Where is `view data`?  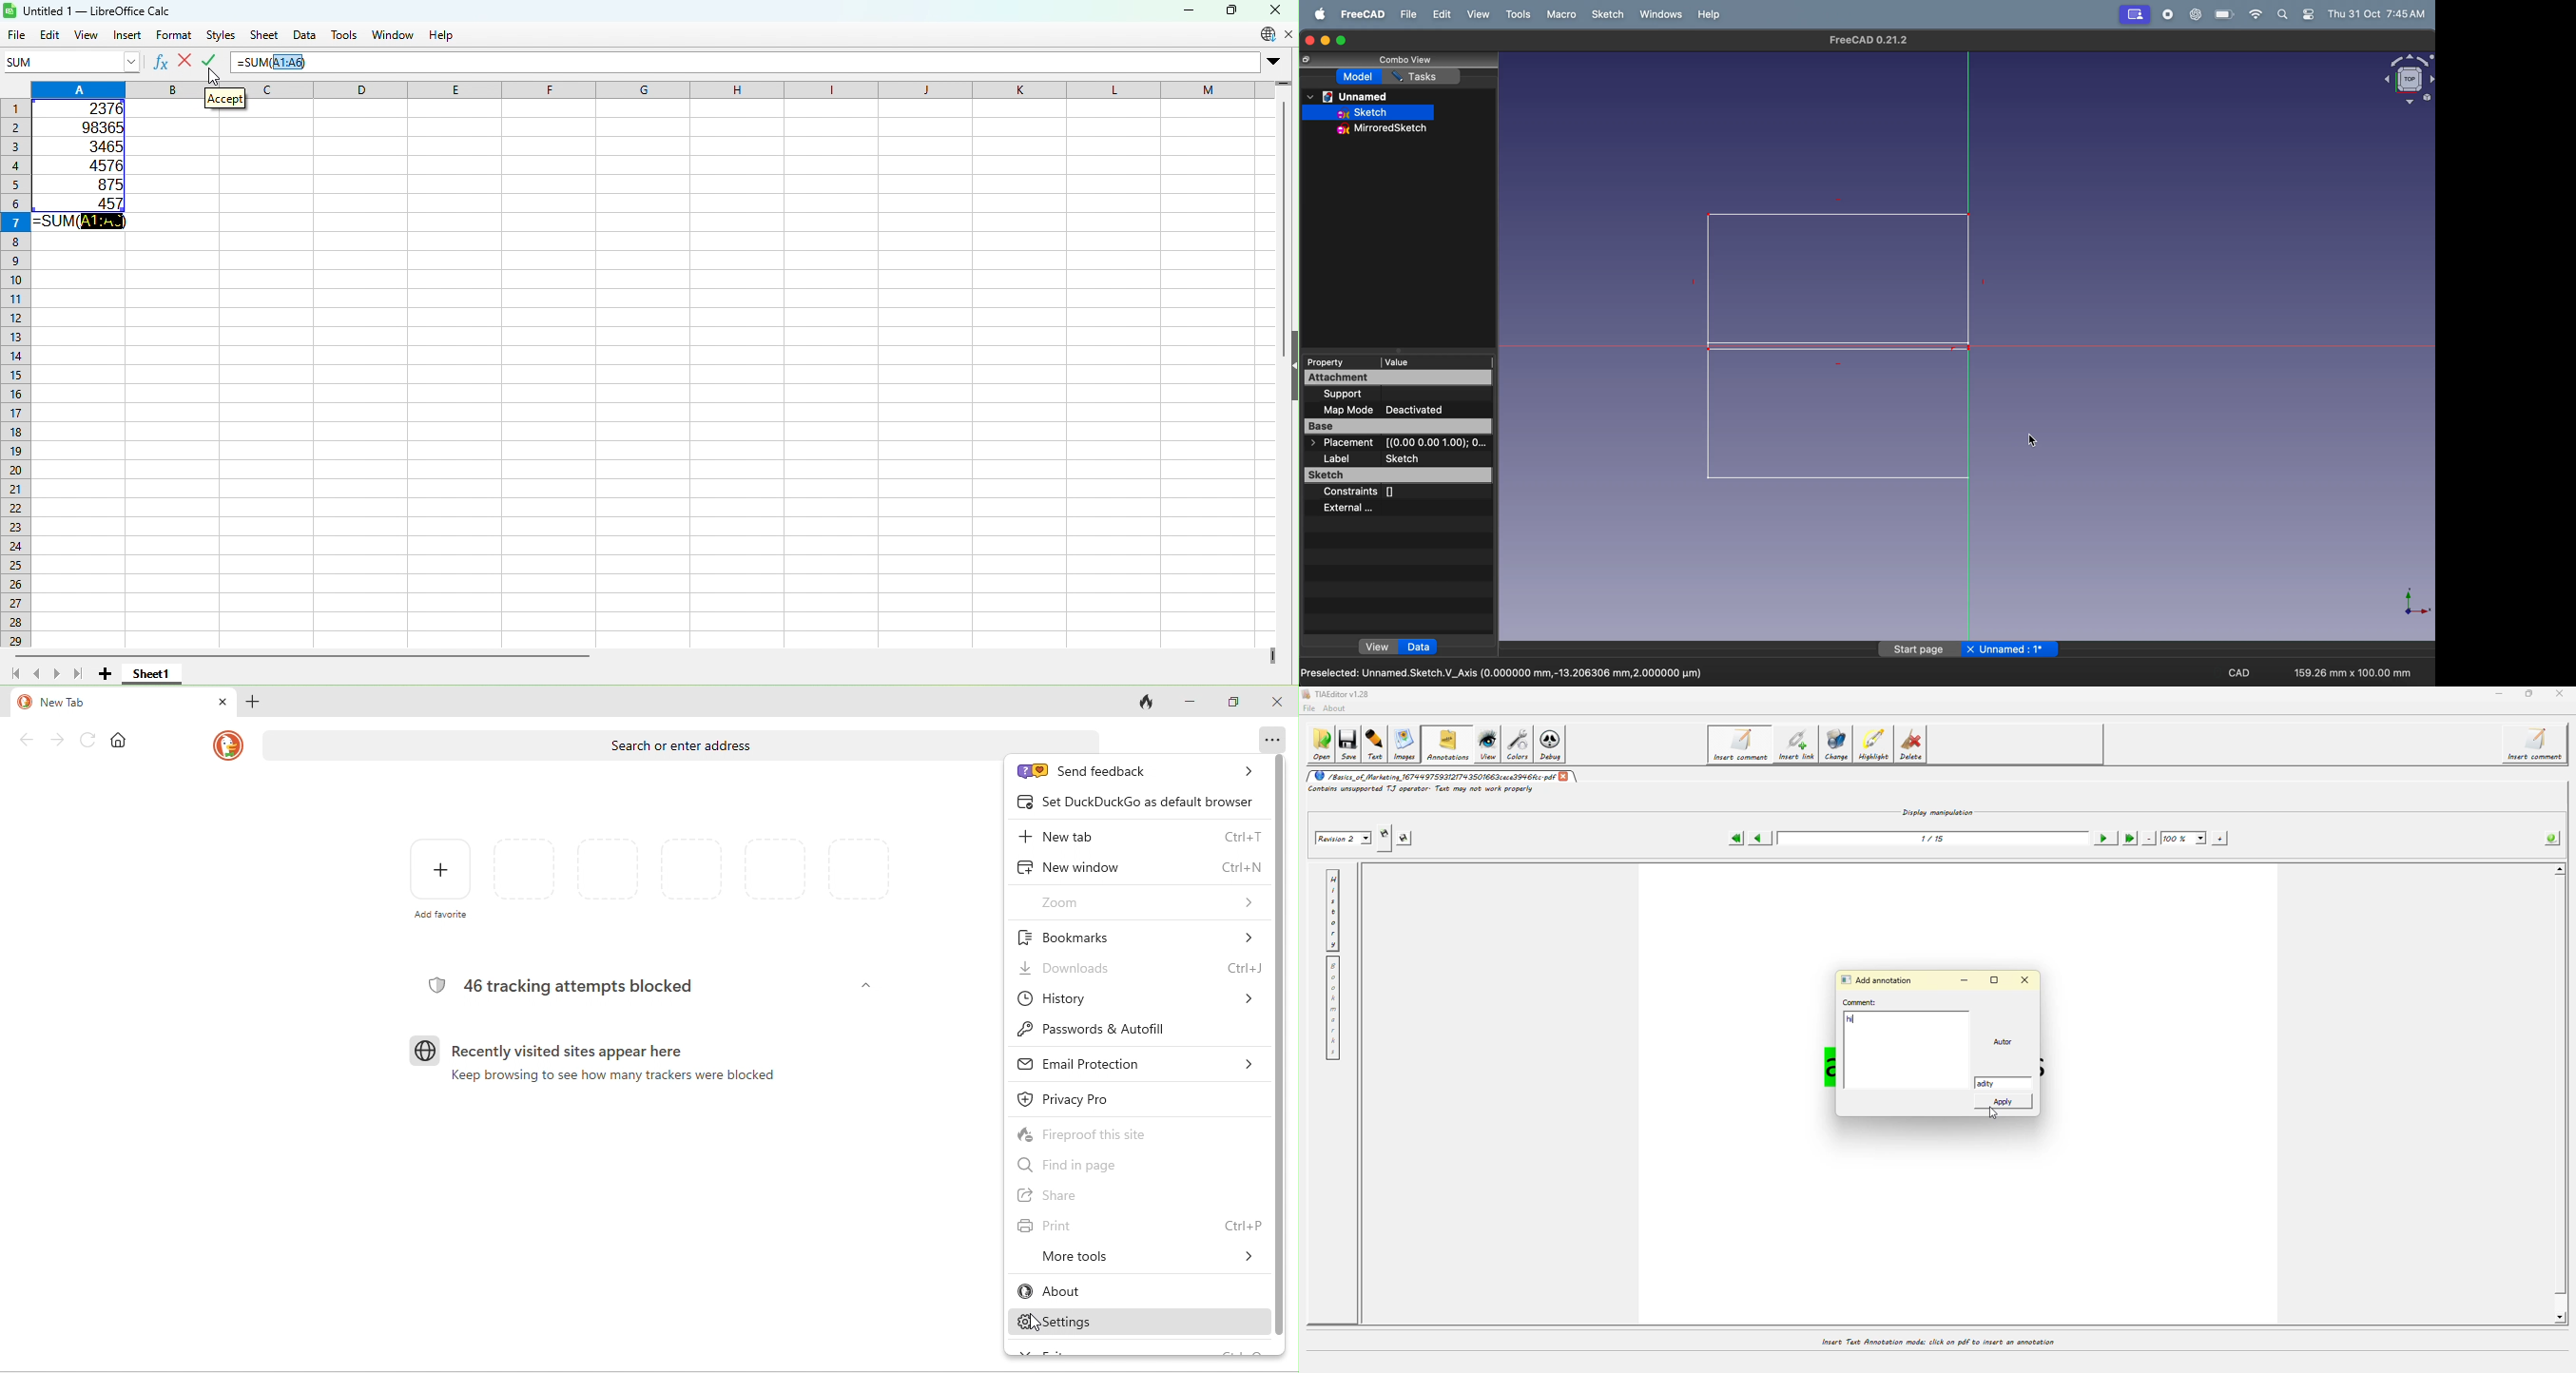
view data is located at coordinates (1395, 646).